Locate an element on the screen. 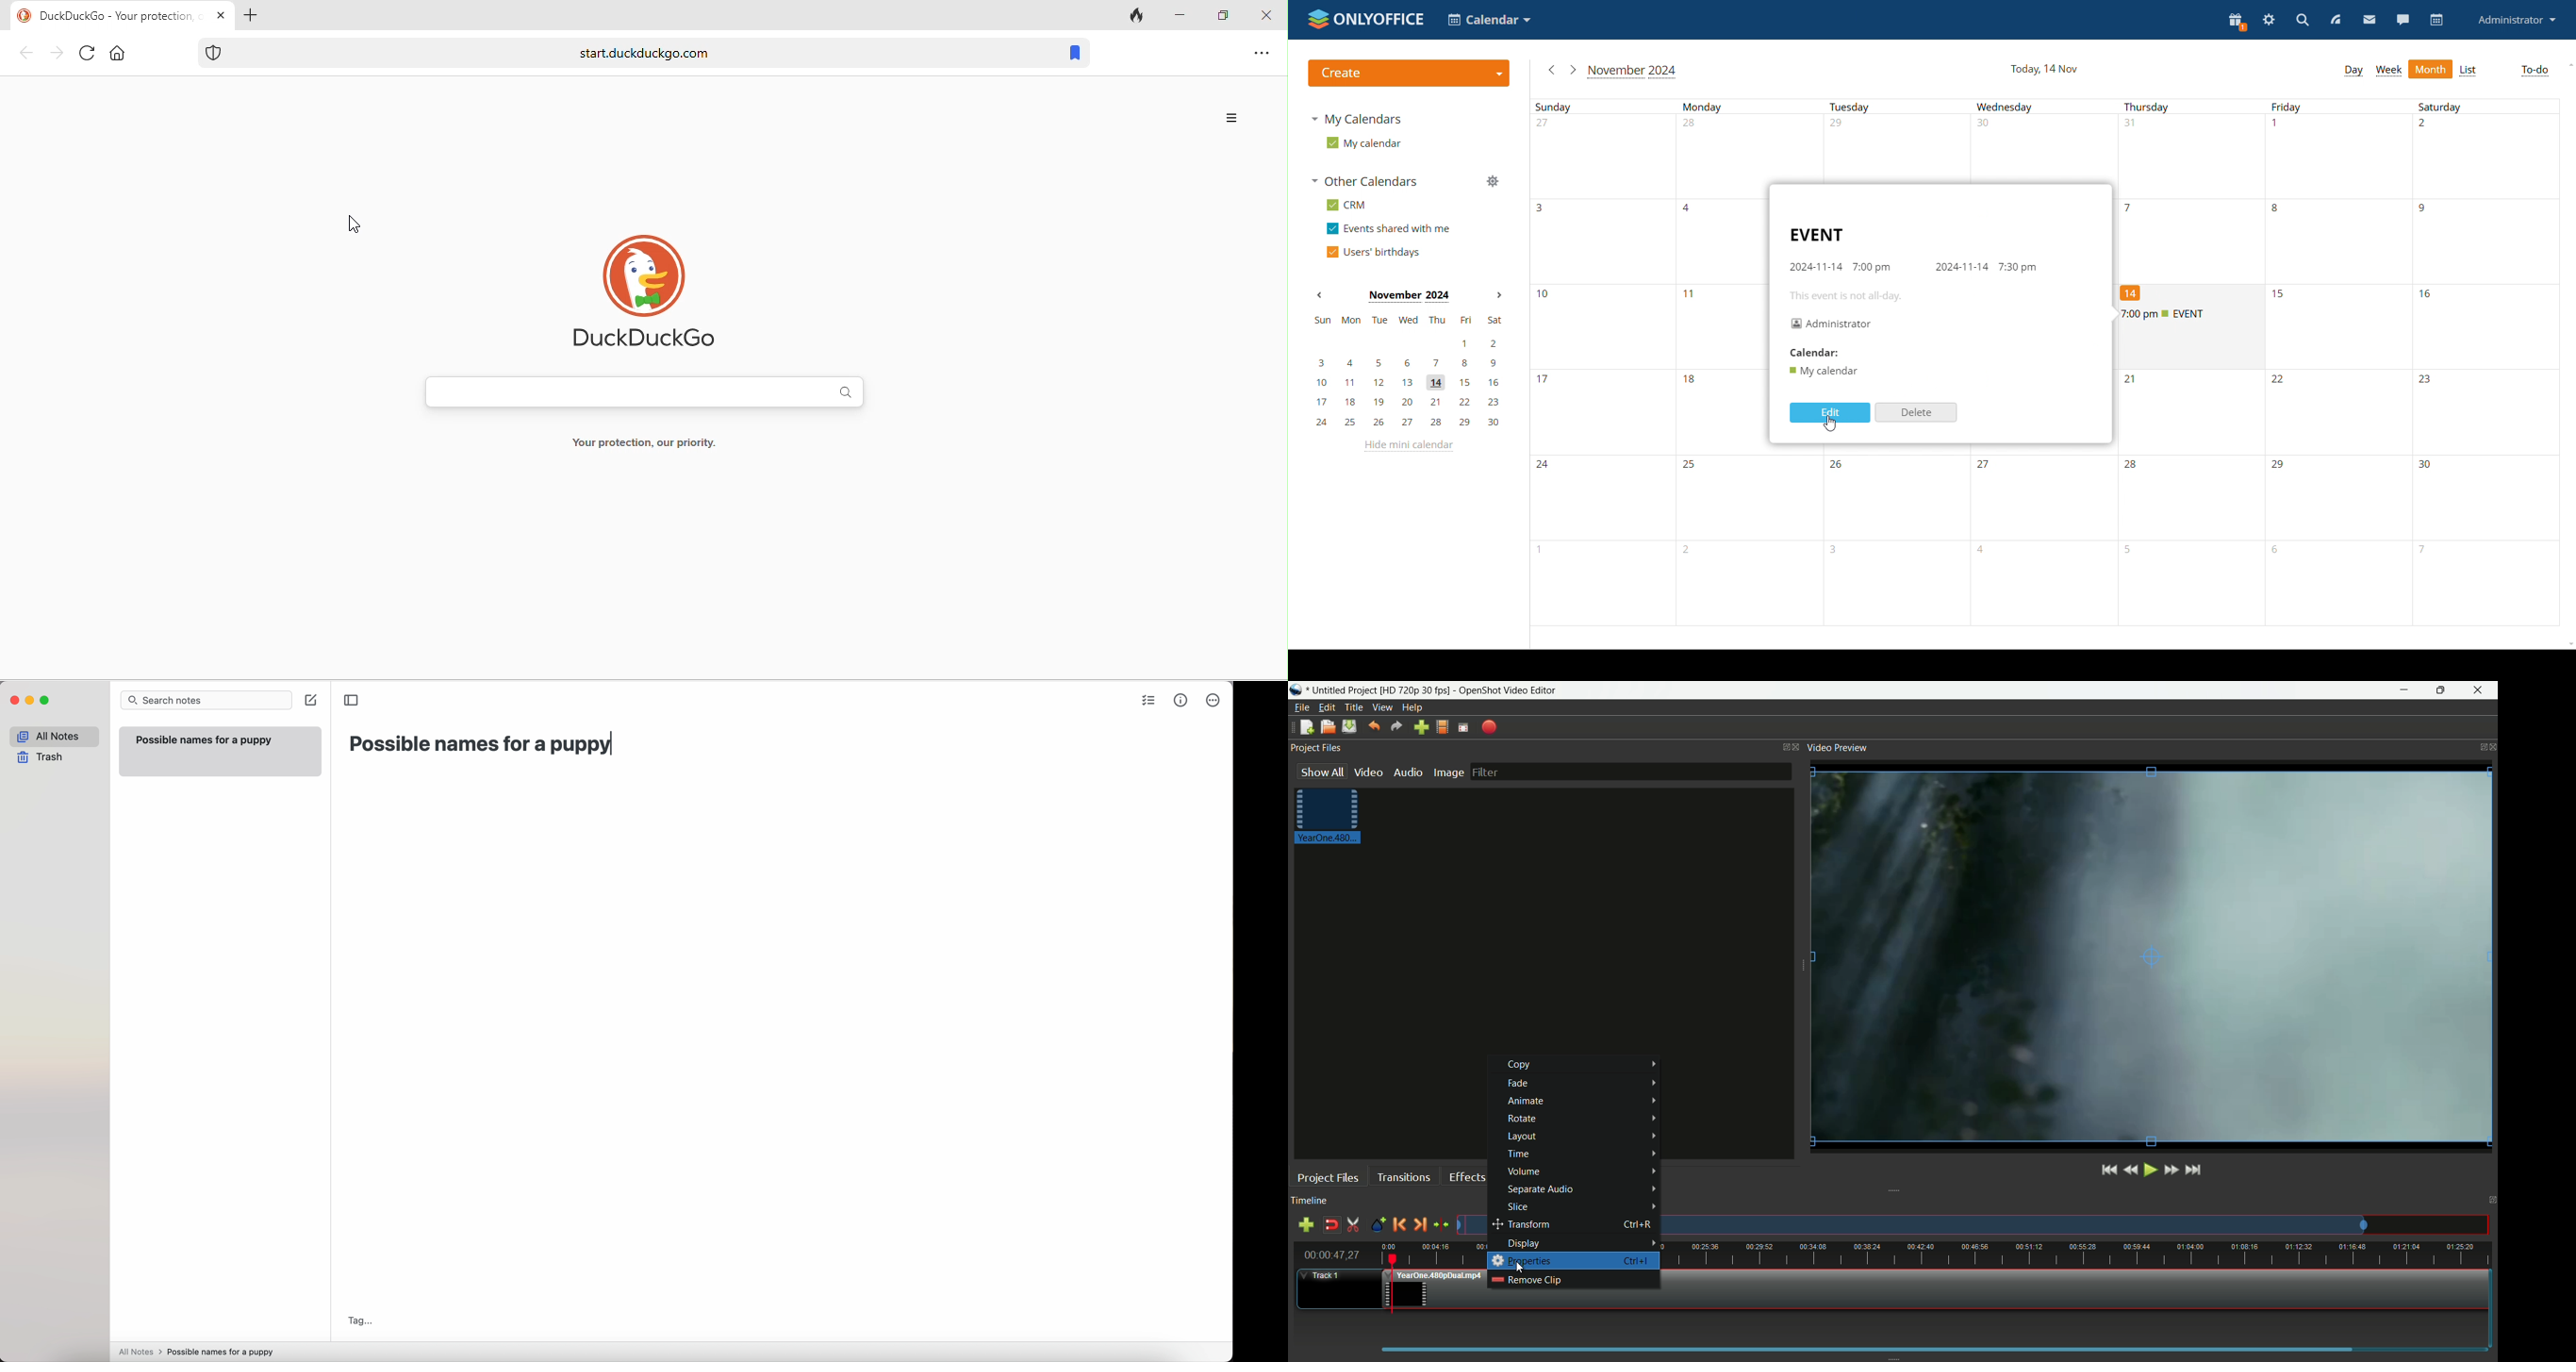 This screenshot has width=2576, height=1372. search bar is located at coordinates (206, 701).